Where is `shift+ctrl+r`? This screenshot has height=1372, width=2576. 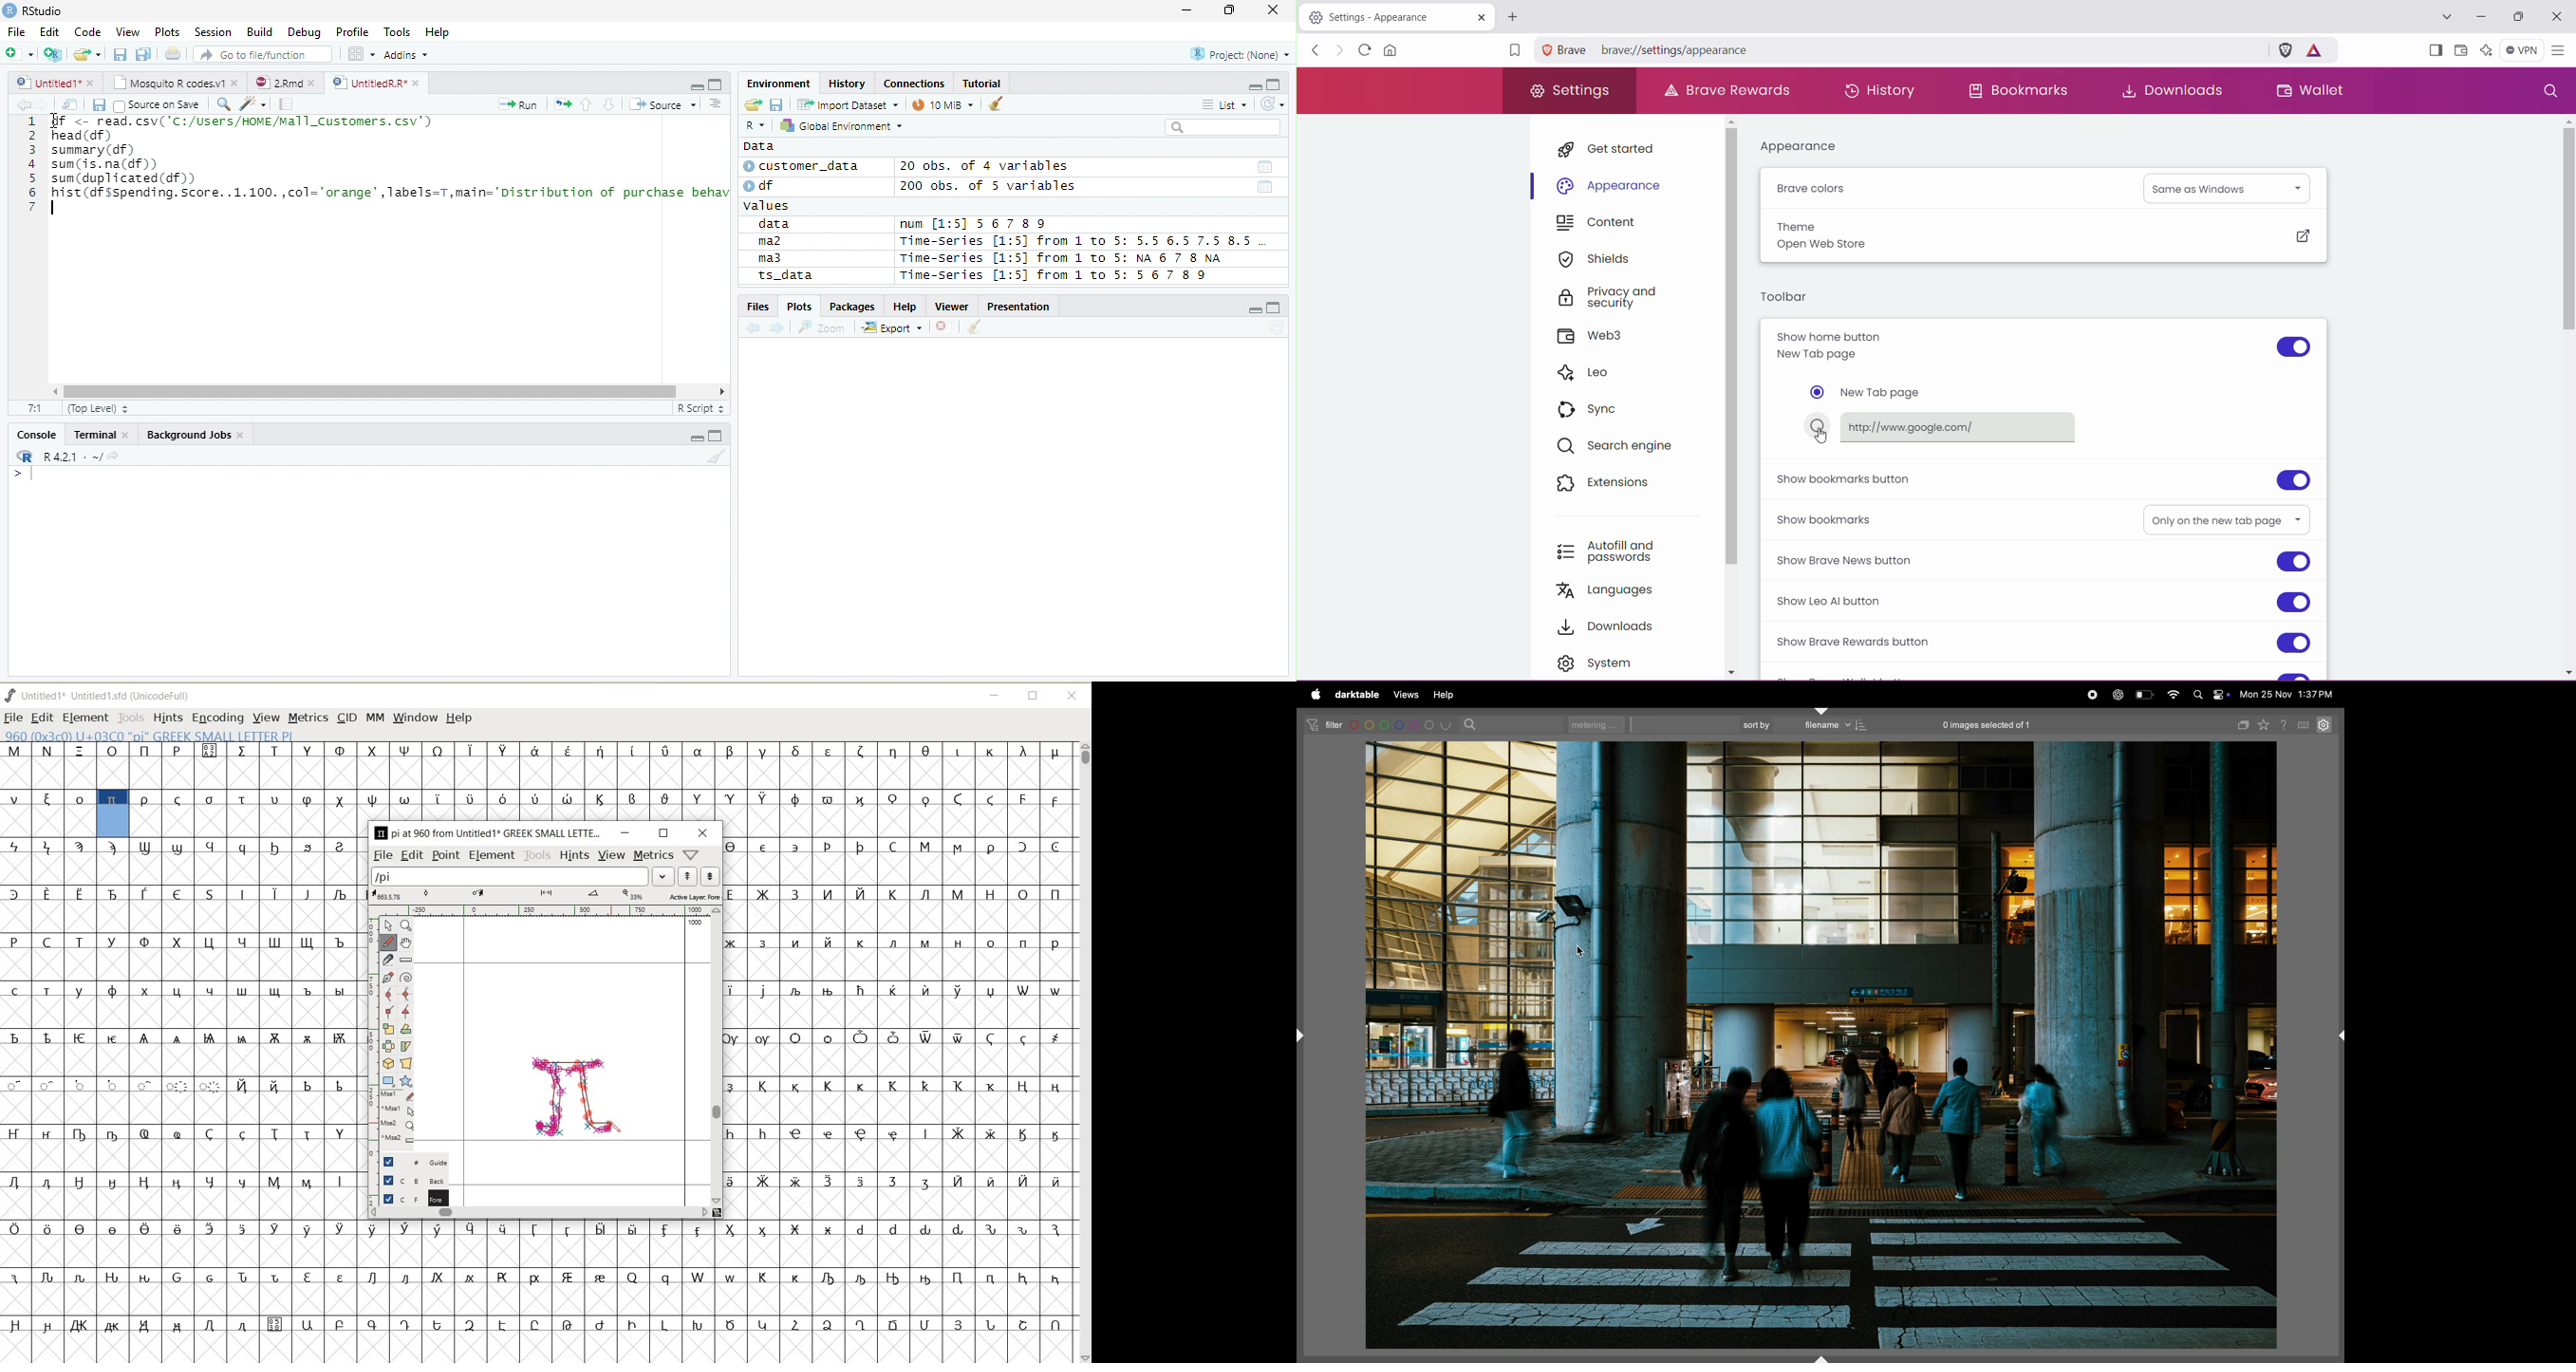 shift+ctrl+r is located at coordinates (2337, 1037).